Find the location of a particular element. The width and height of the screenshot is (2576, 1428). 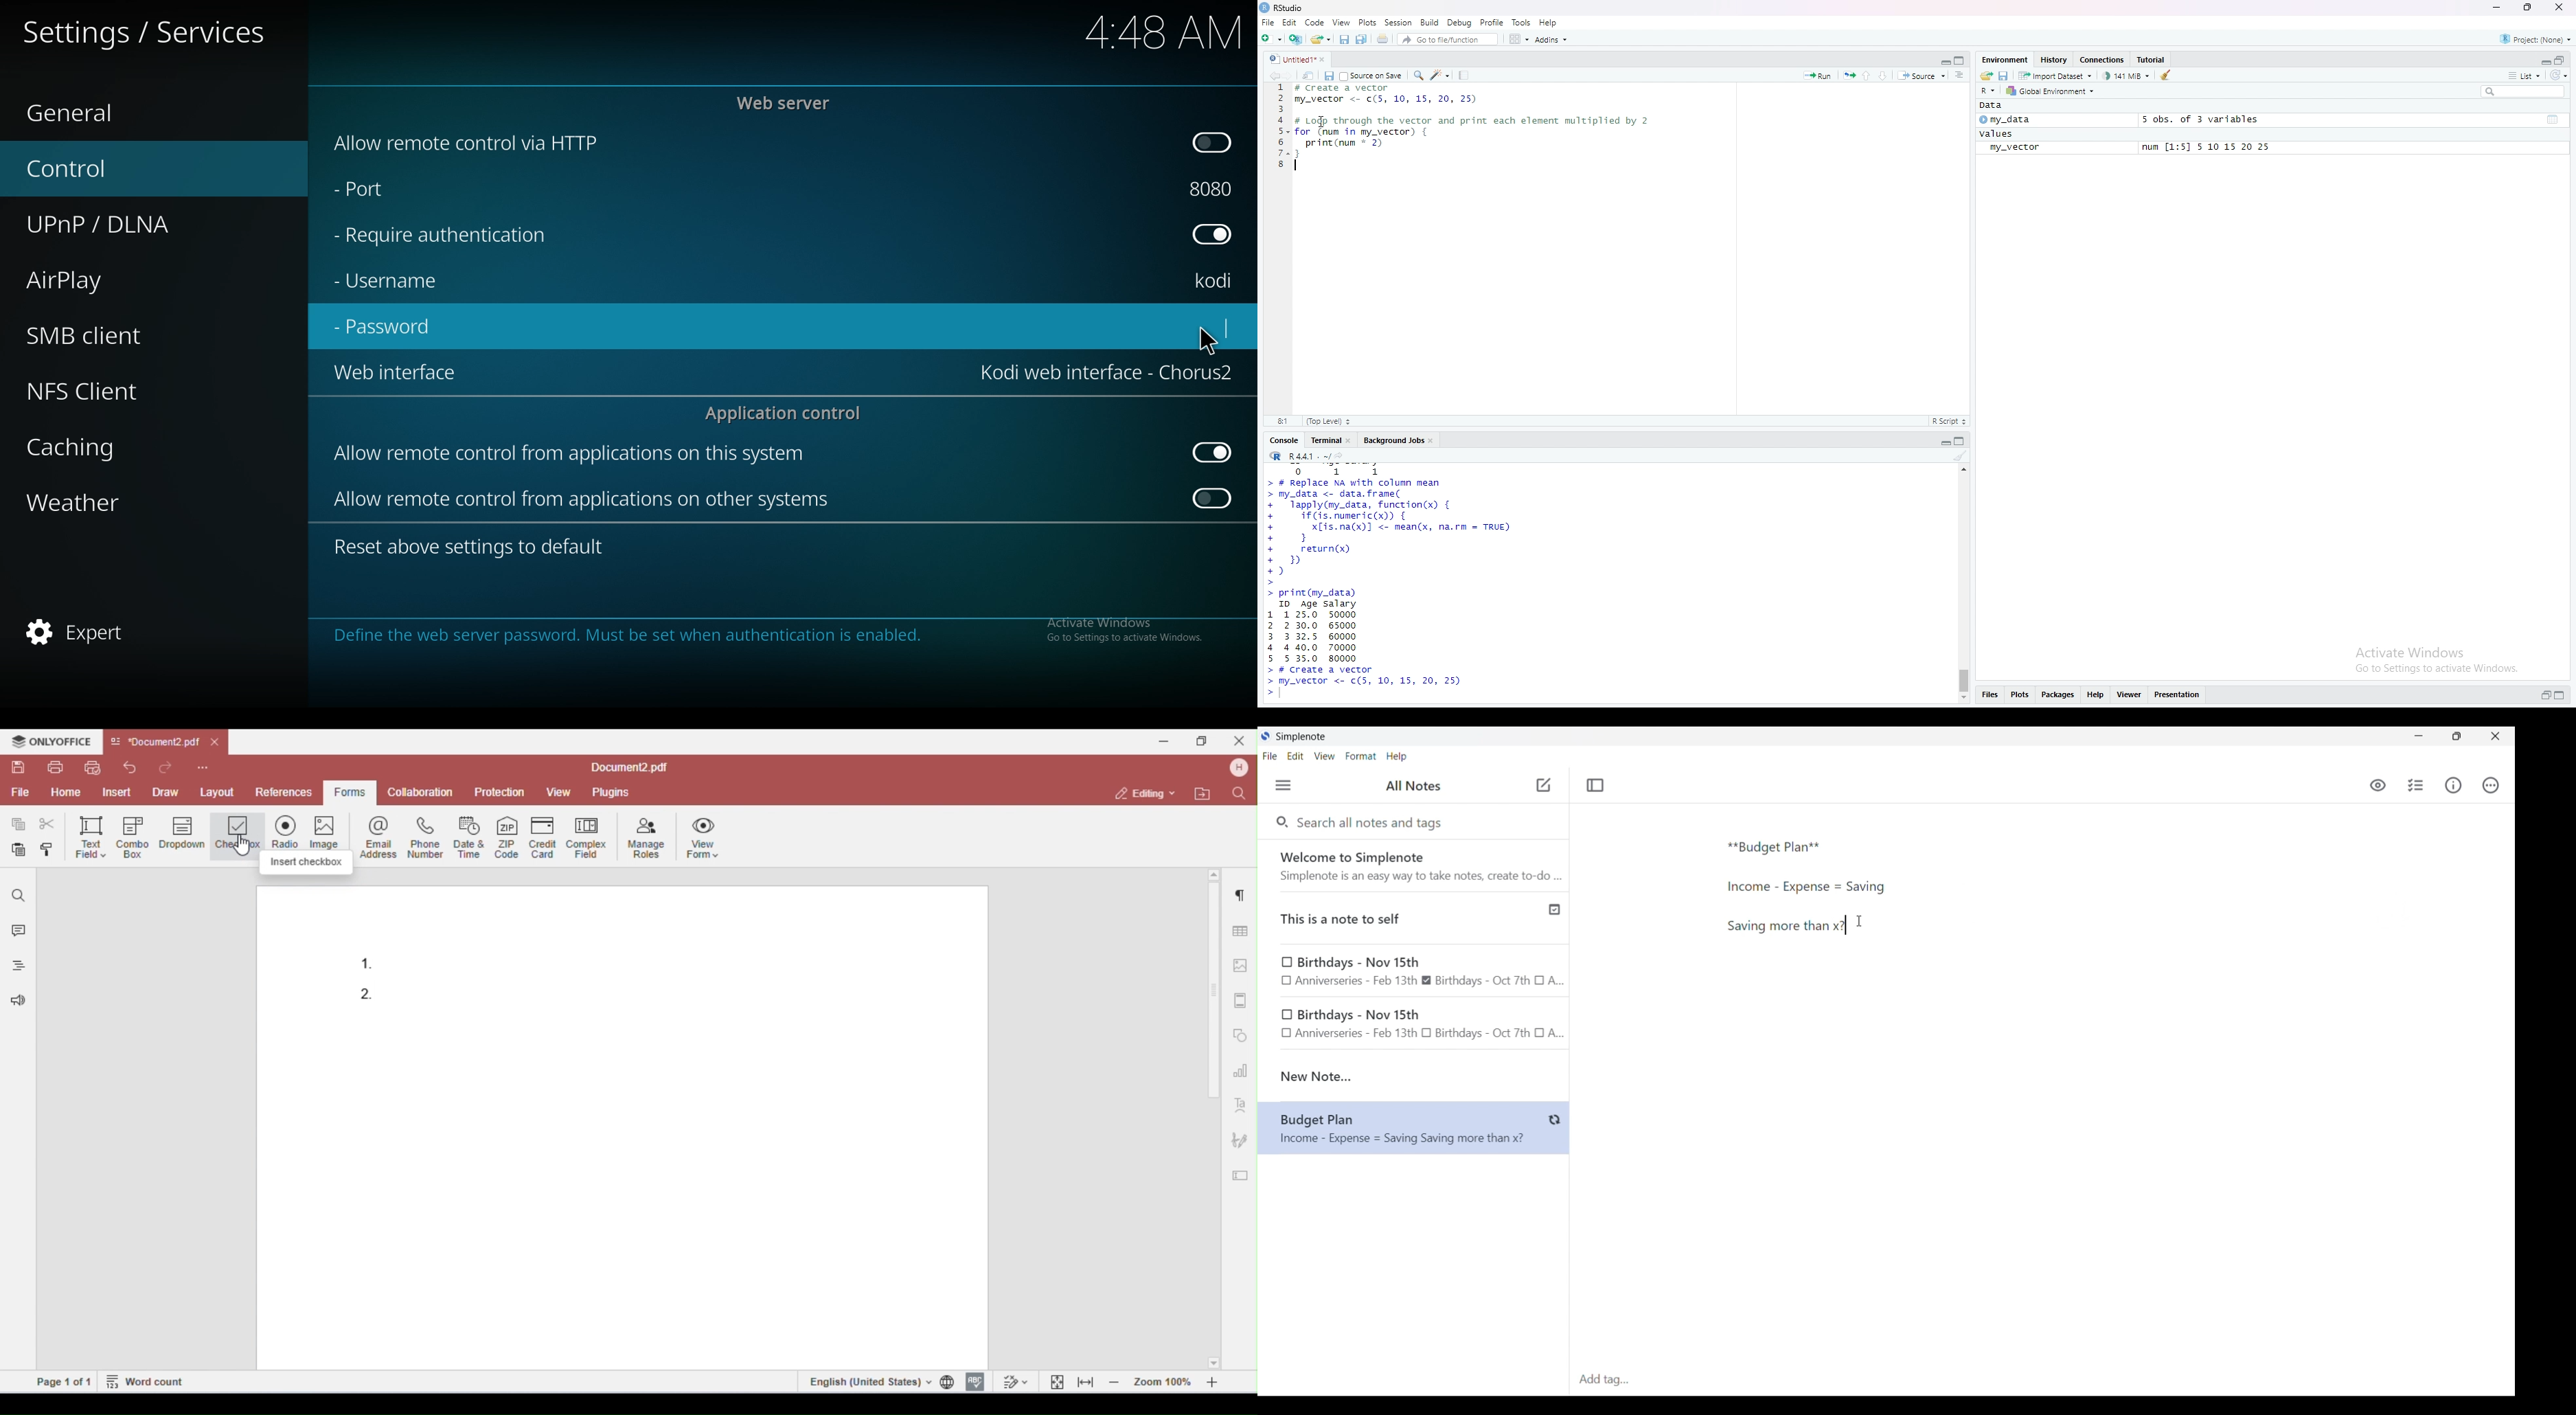

airplay is located at coordinates (98, 282).